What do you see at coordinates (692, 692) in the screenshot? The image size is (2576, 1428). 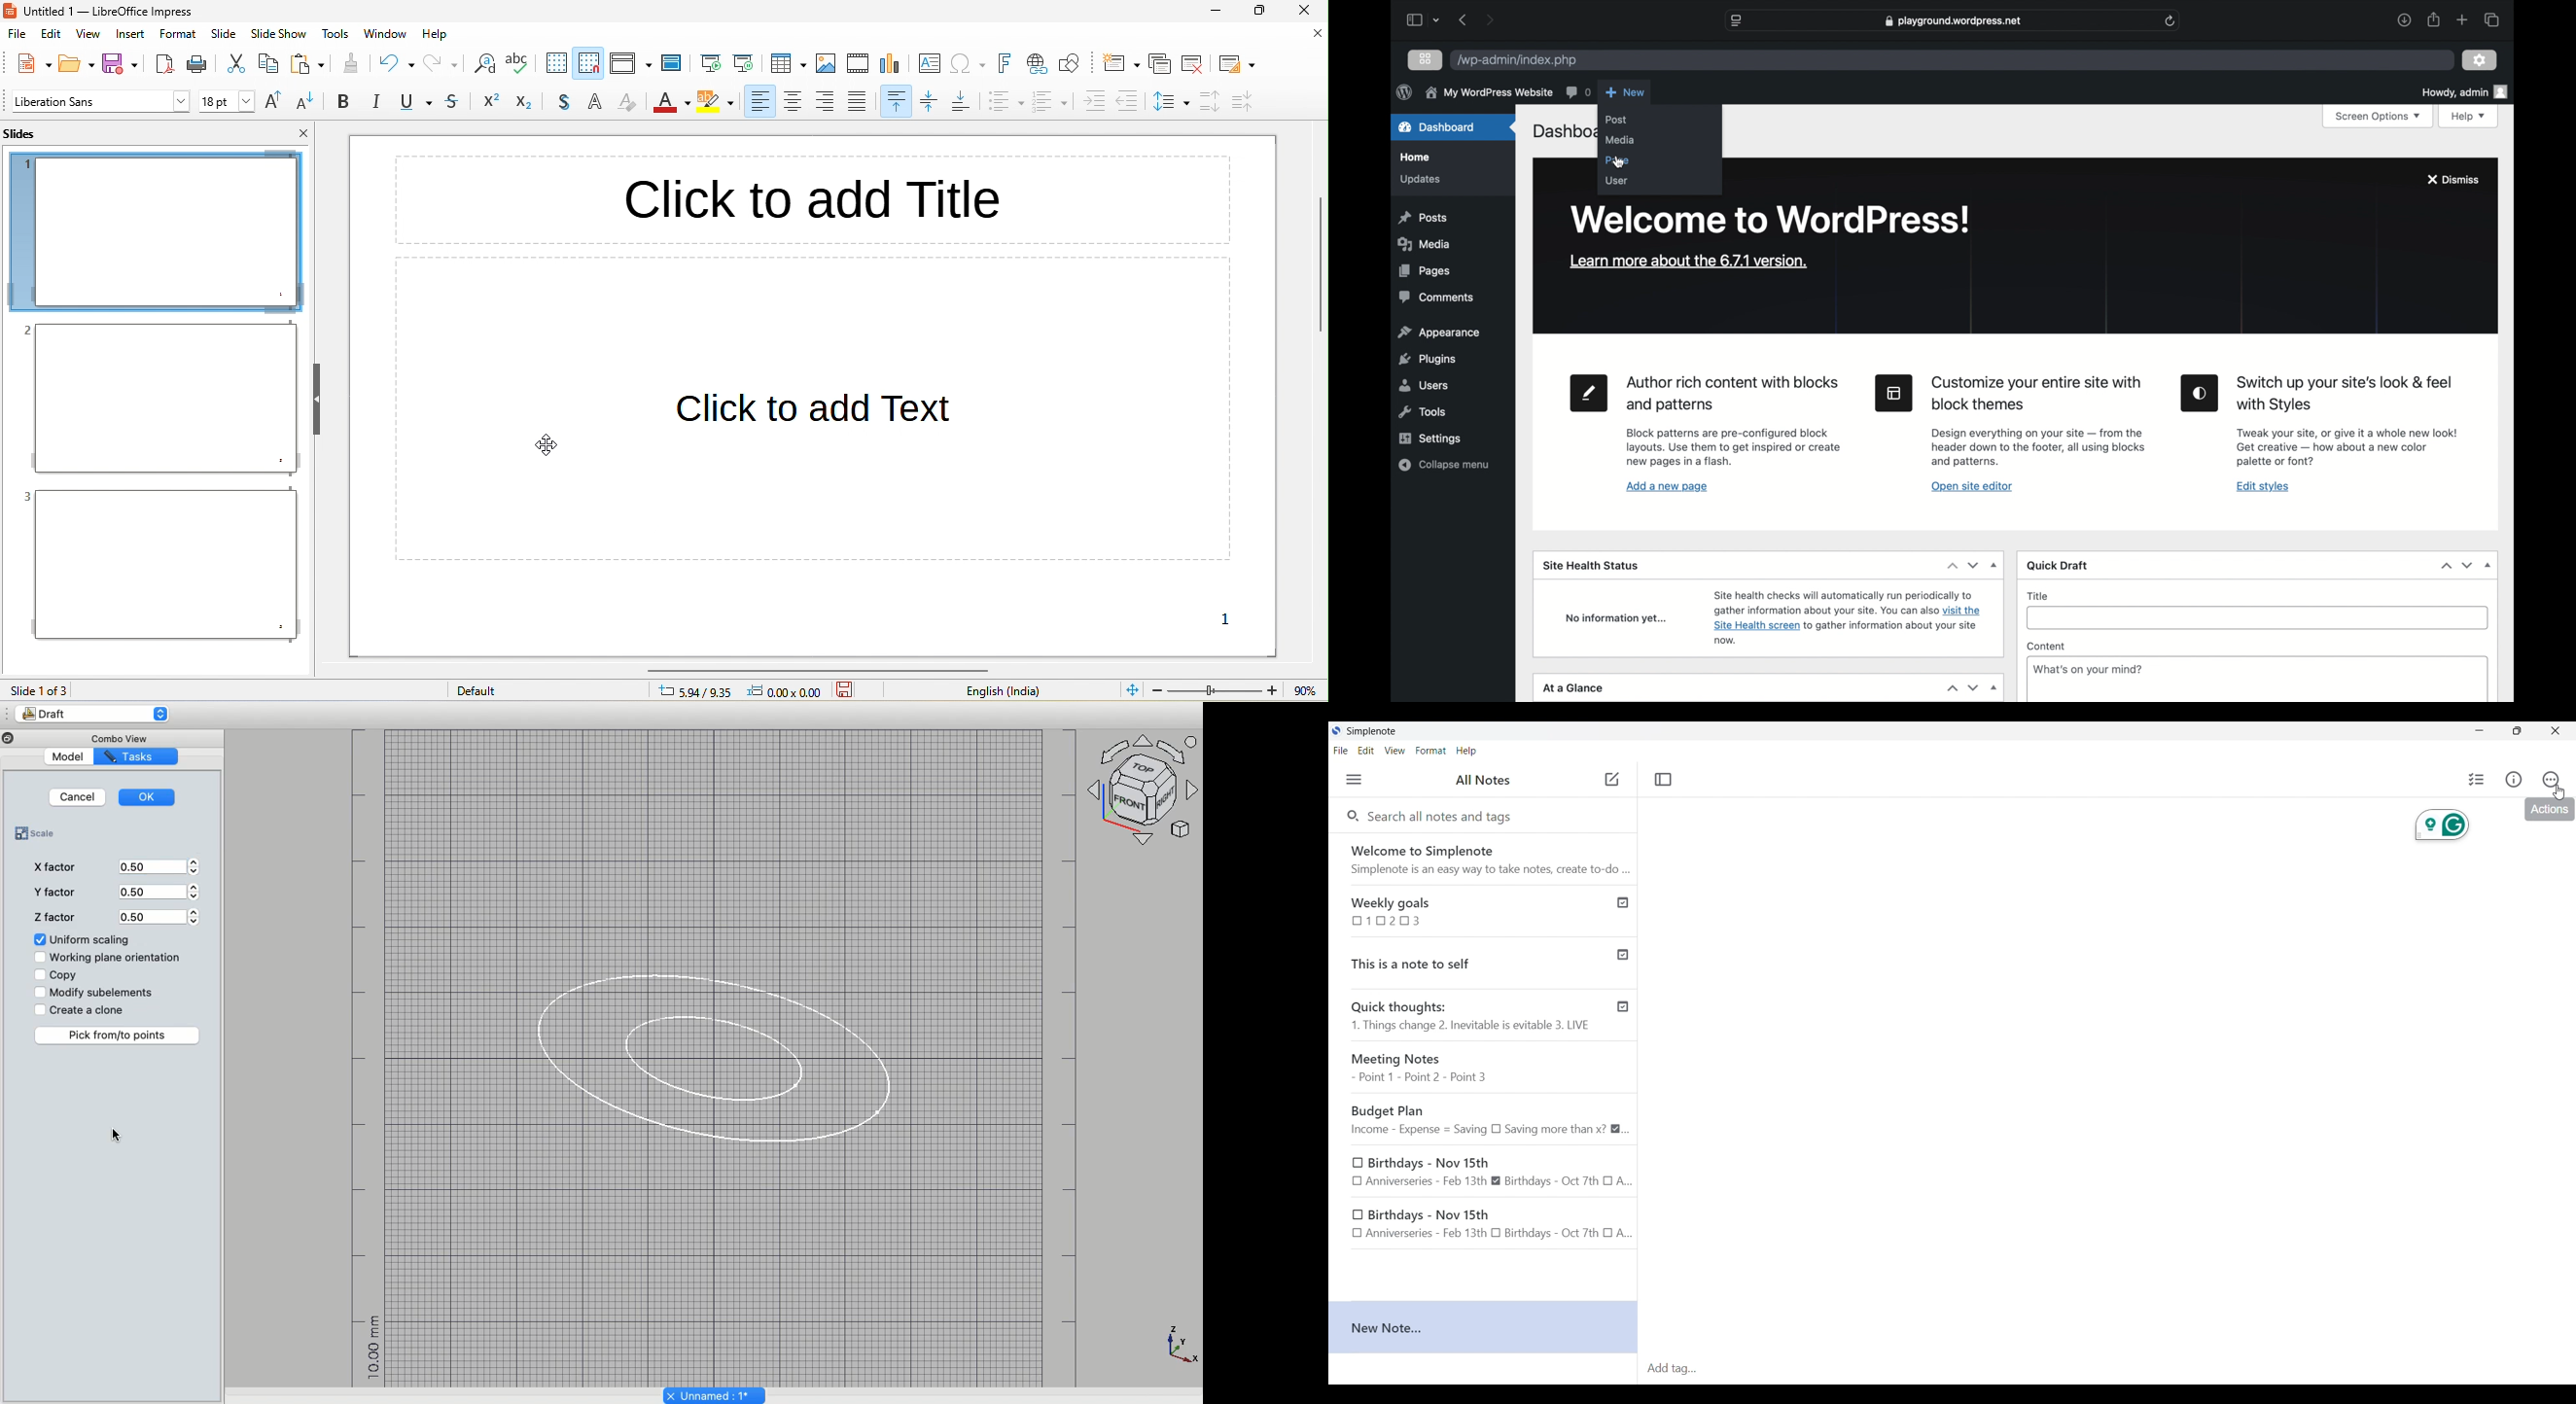 I see `0.94/1.12` at bounding box center [692, 692].